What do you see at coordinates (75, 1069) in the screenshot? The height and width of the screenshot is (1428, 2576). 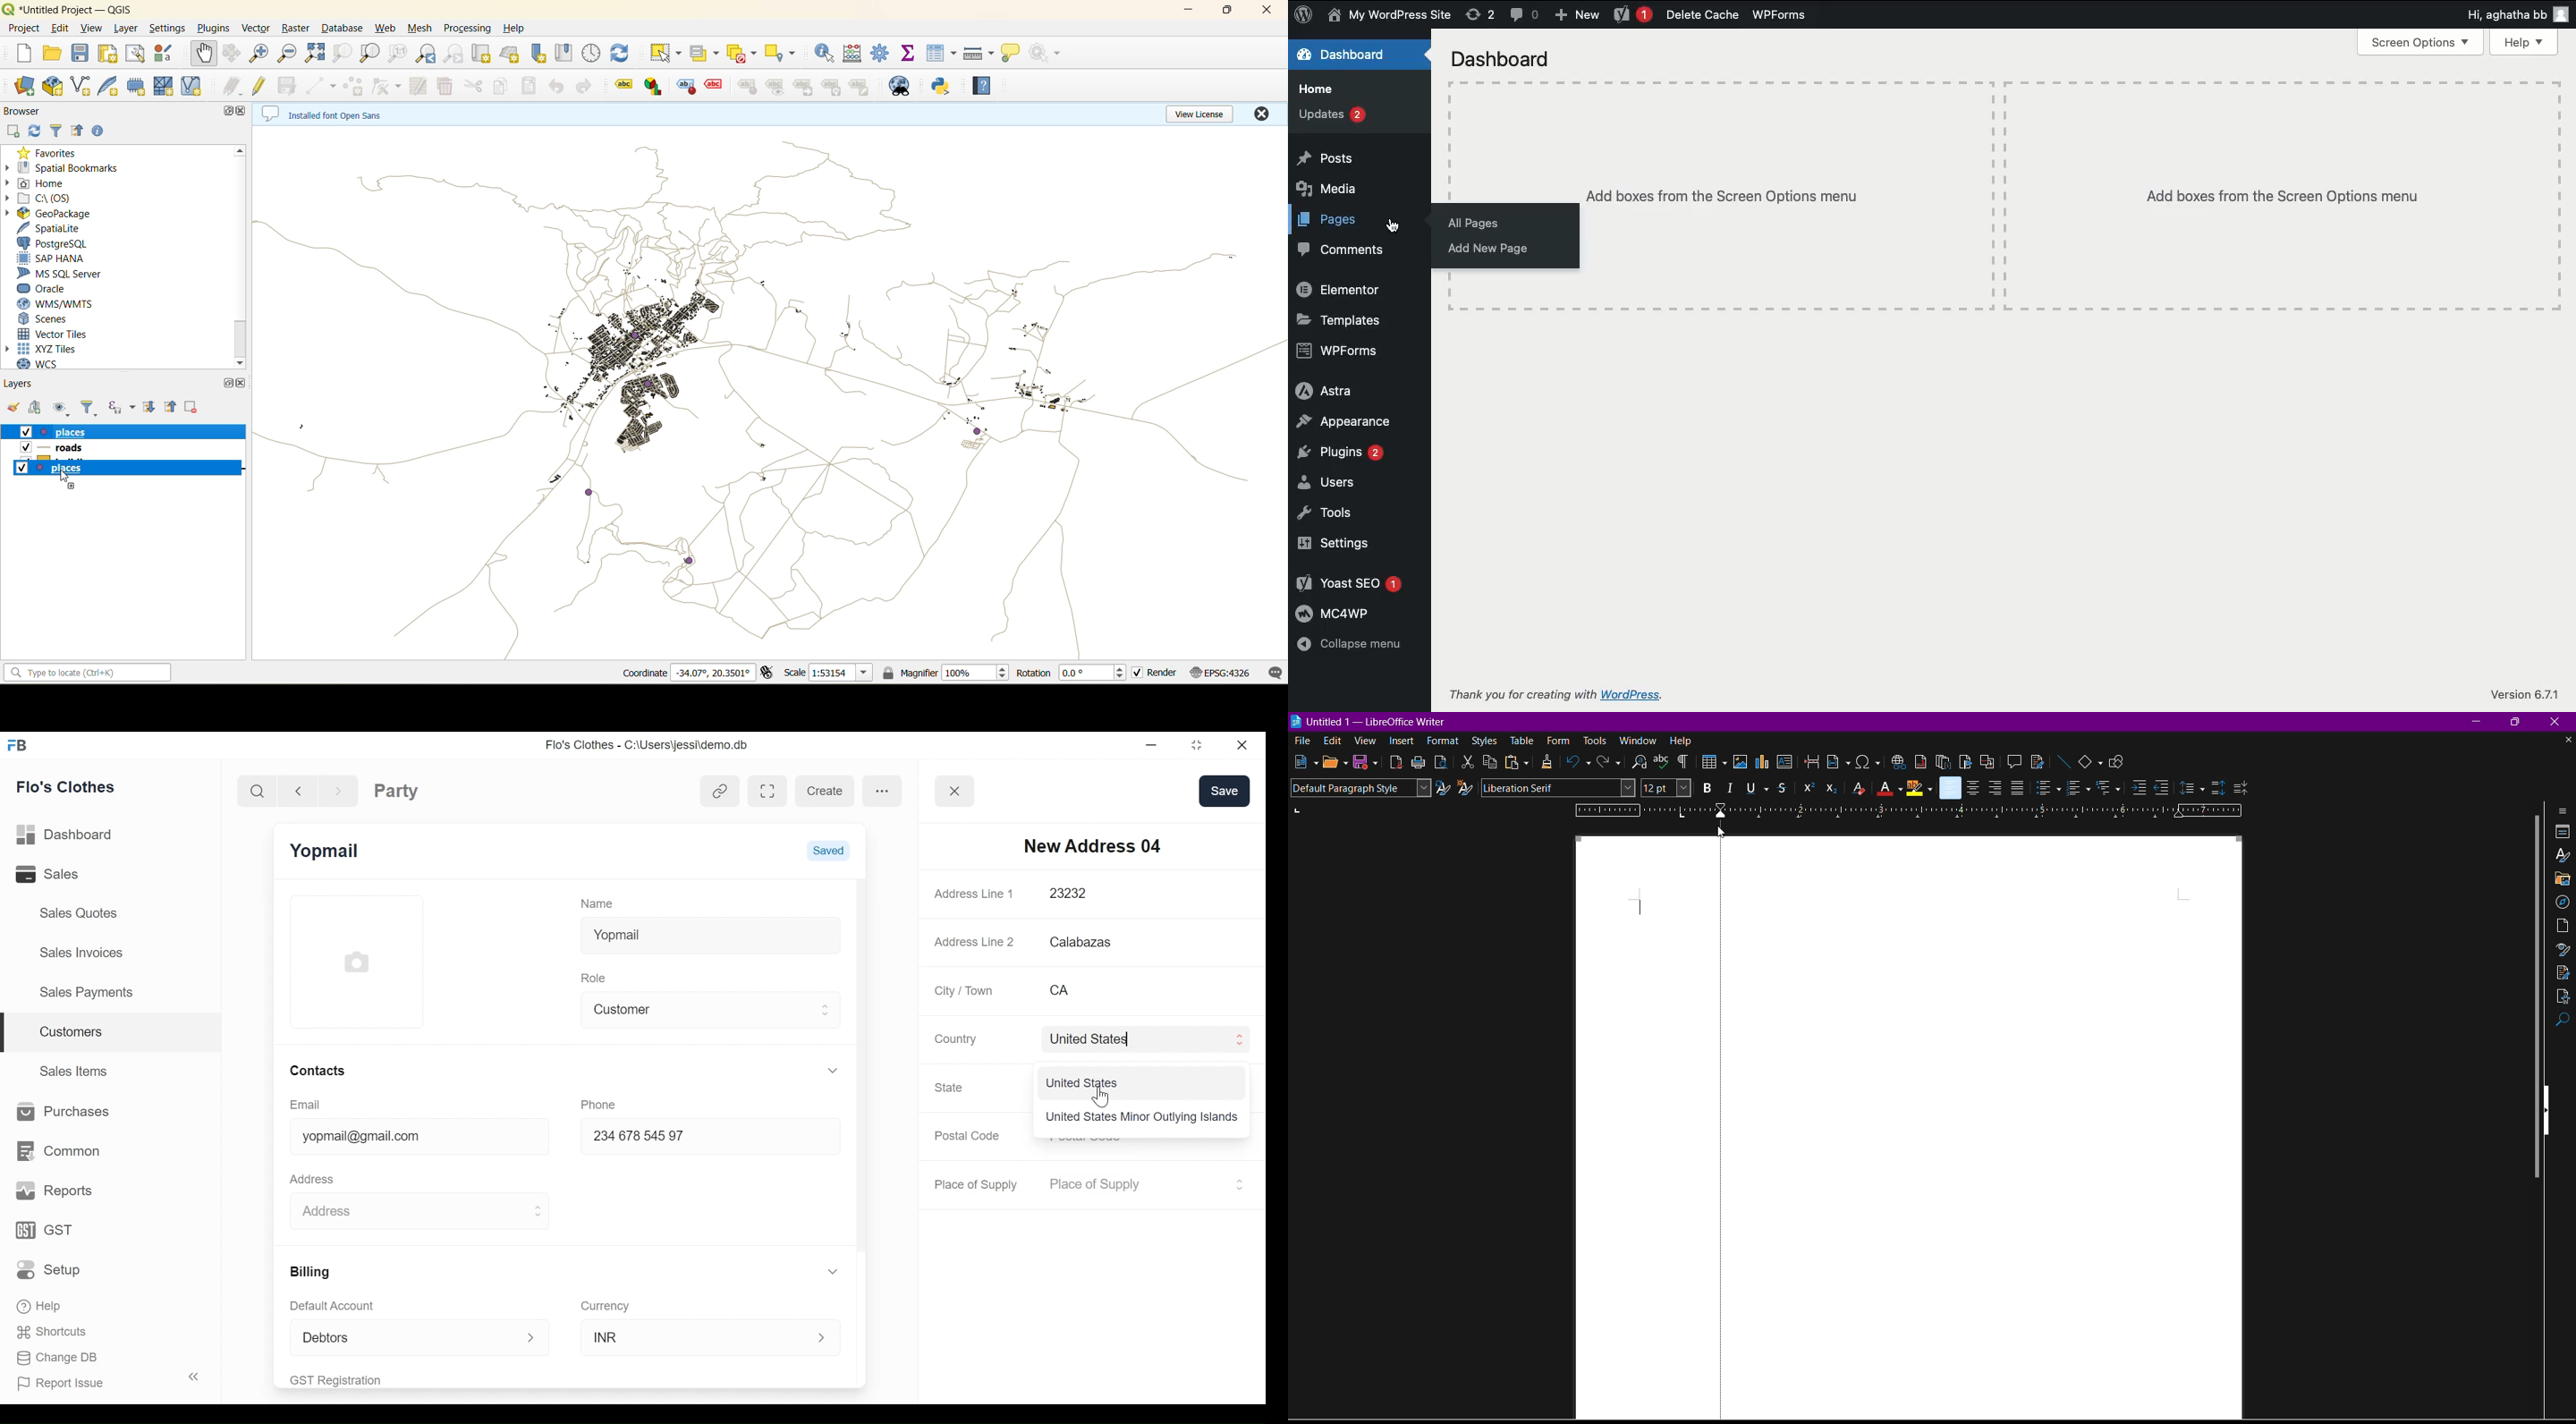 I see `Sales Items` at bounding box center [75, 1069].